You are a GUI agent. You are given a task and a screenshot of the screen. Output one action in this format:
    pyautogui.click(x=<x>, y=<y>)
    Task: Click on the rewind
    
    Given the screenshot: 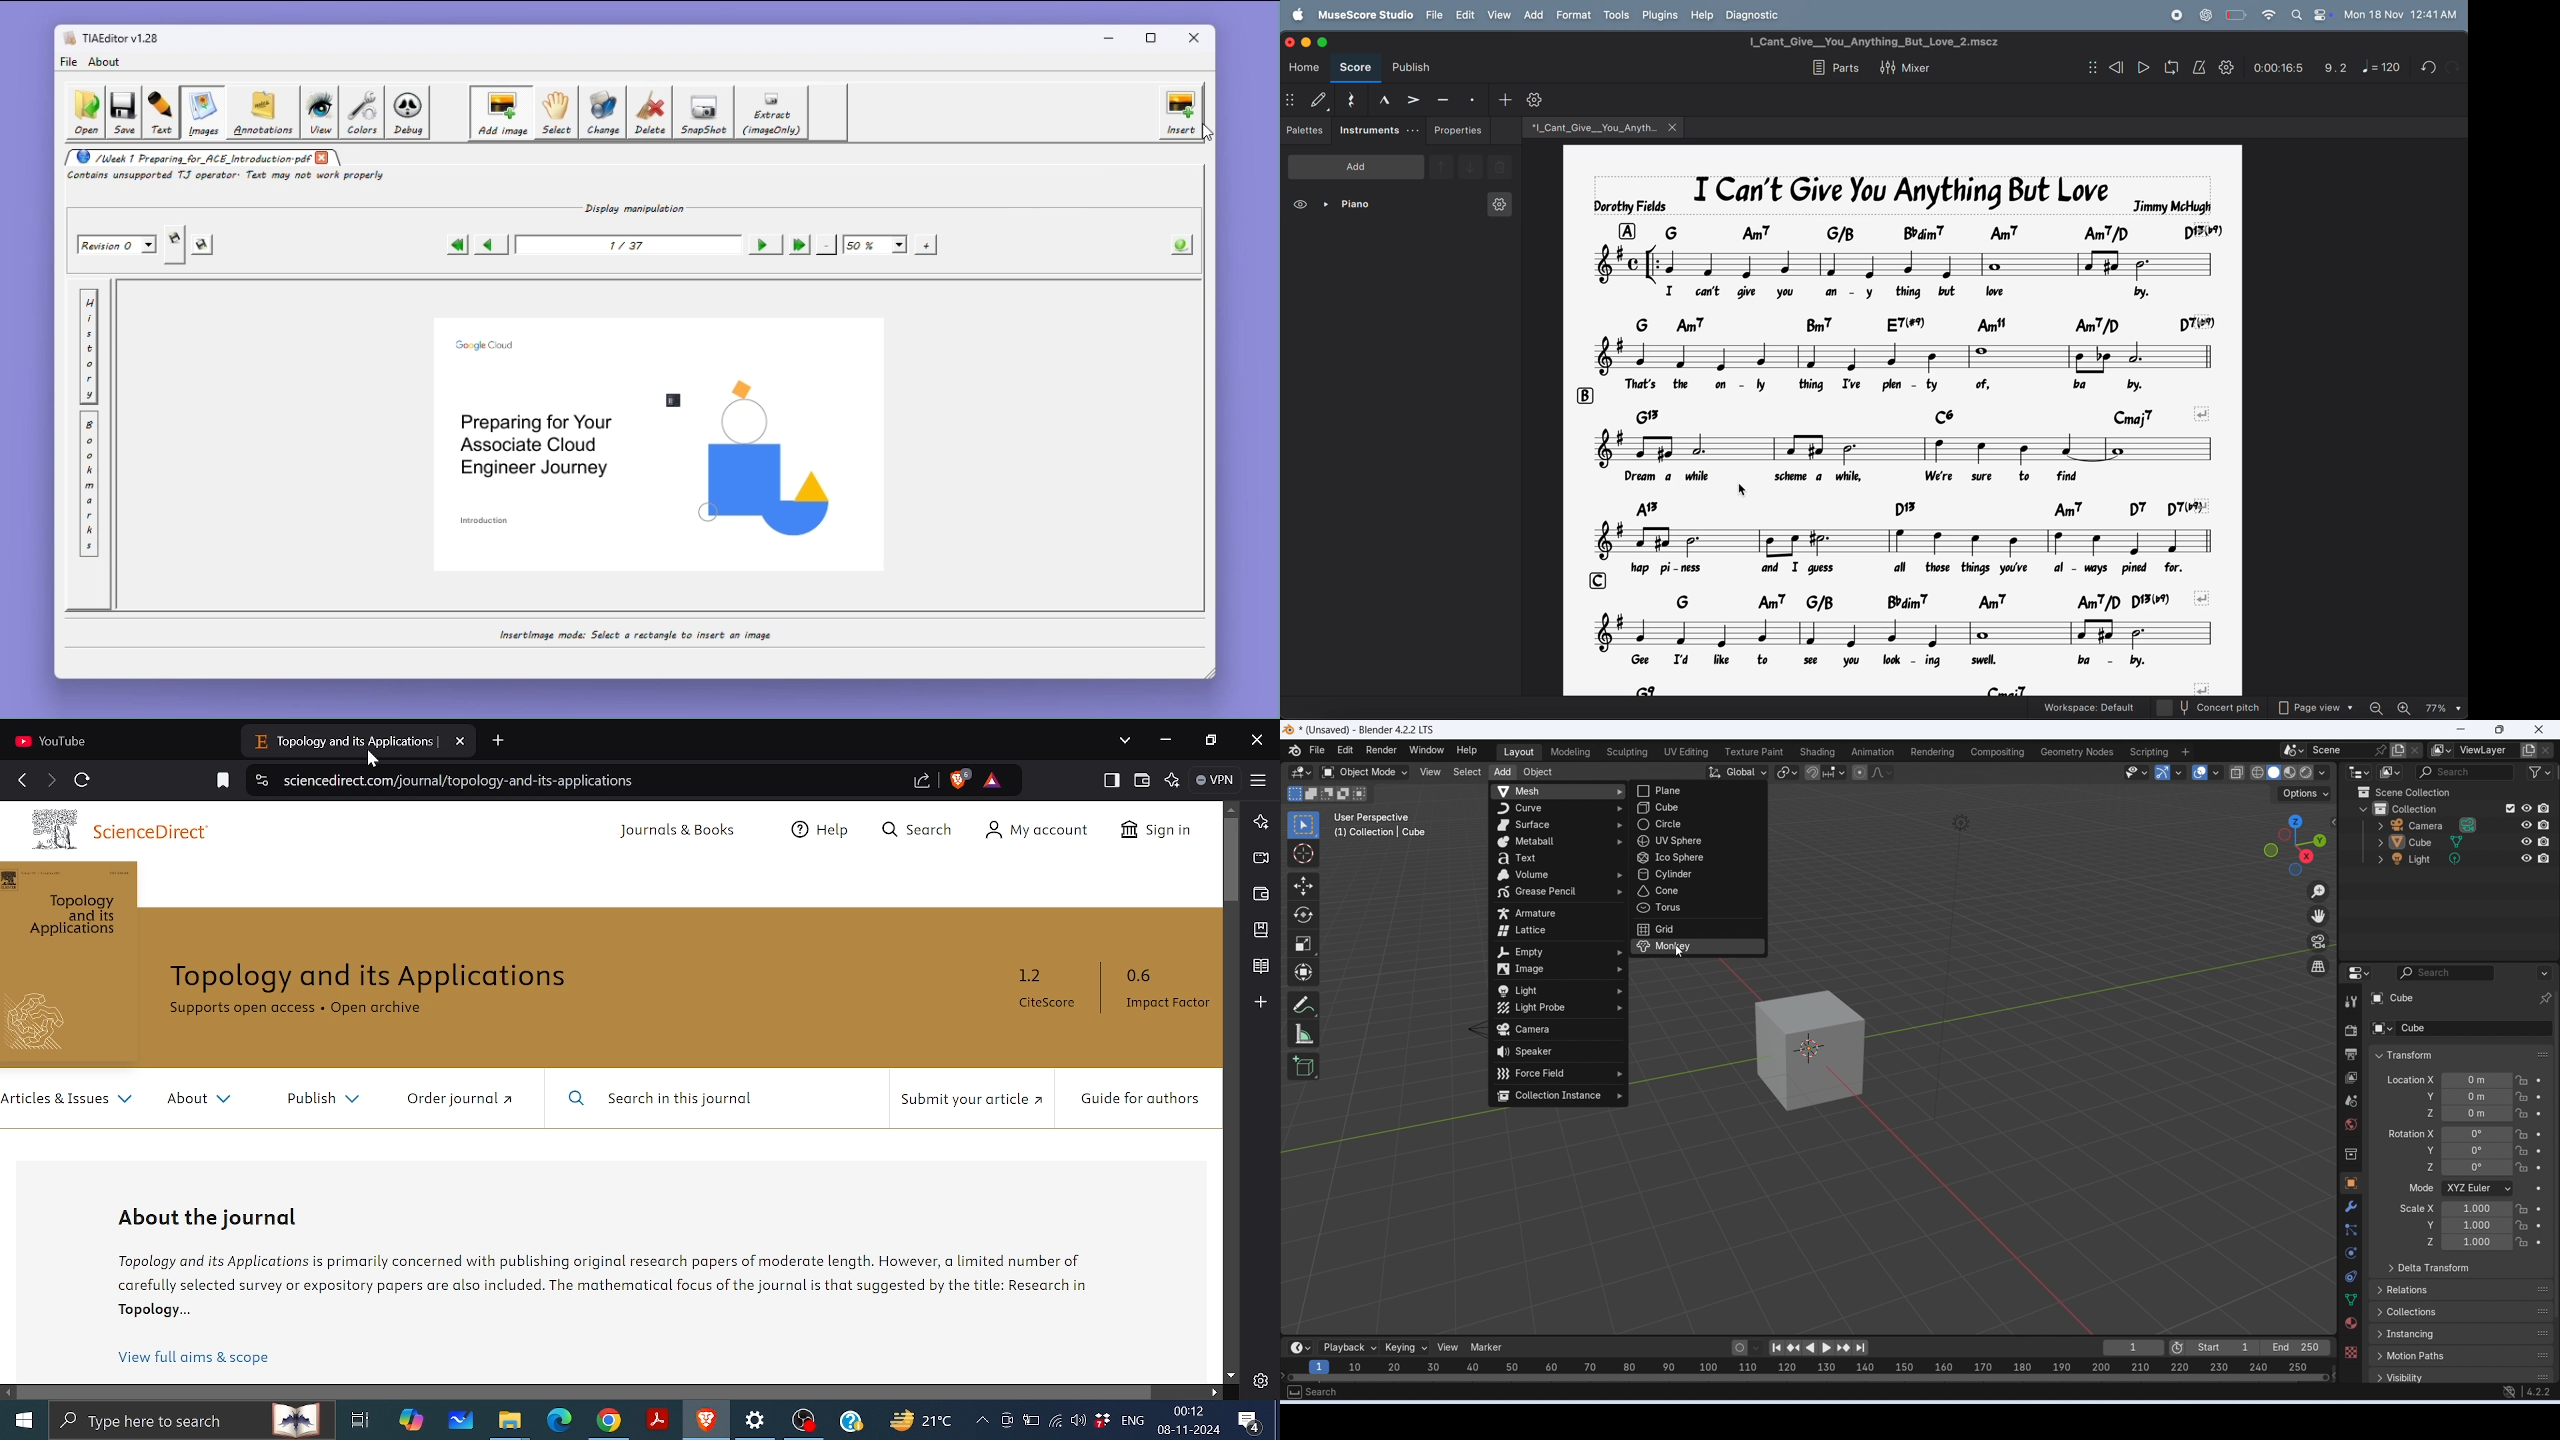 What is the action you would take?
    pyautogui.click(x=2117, y=67)
    